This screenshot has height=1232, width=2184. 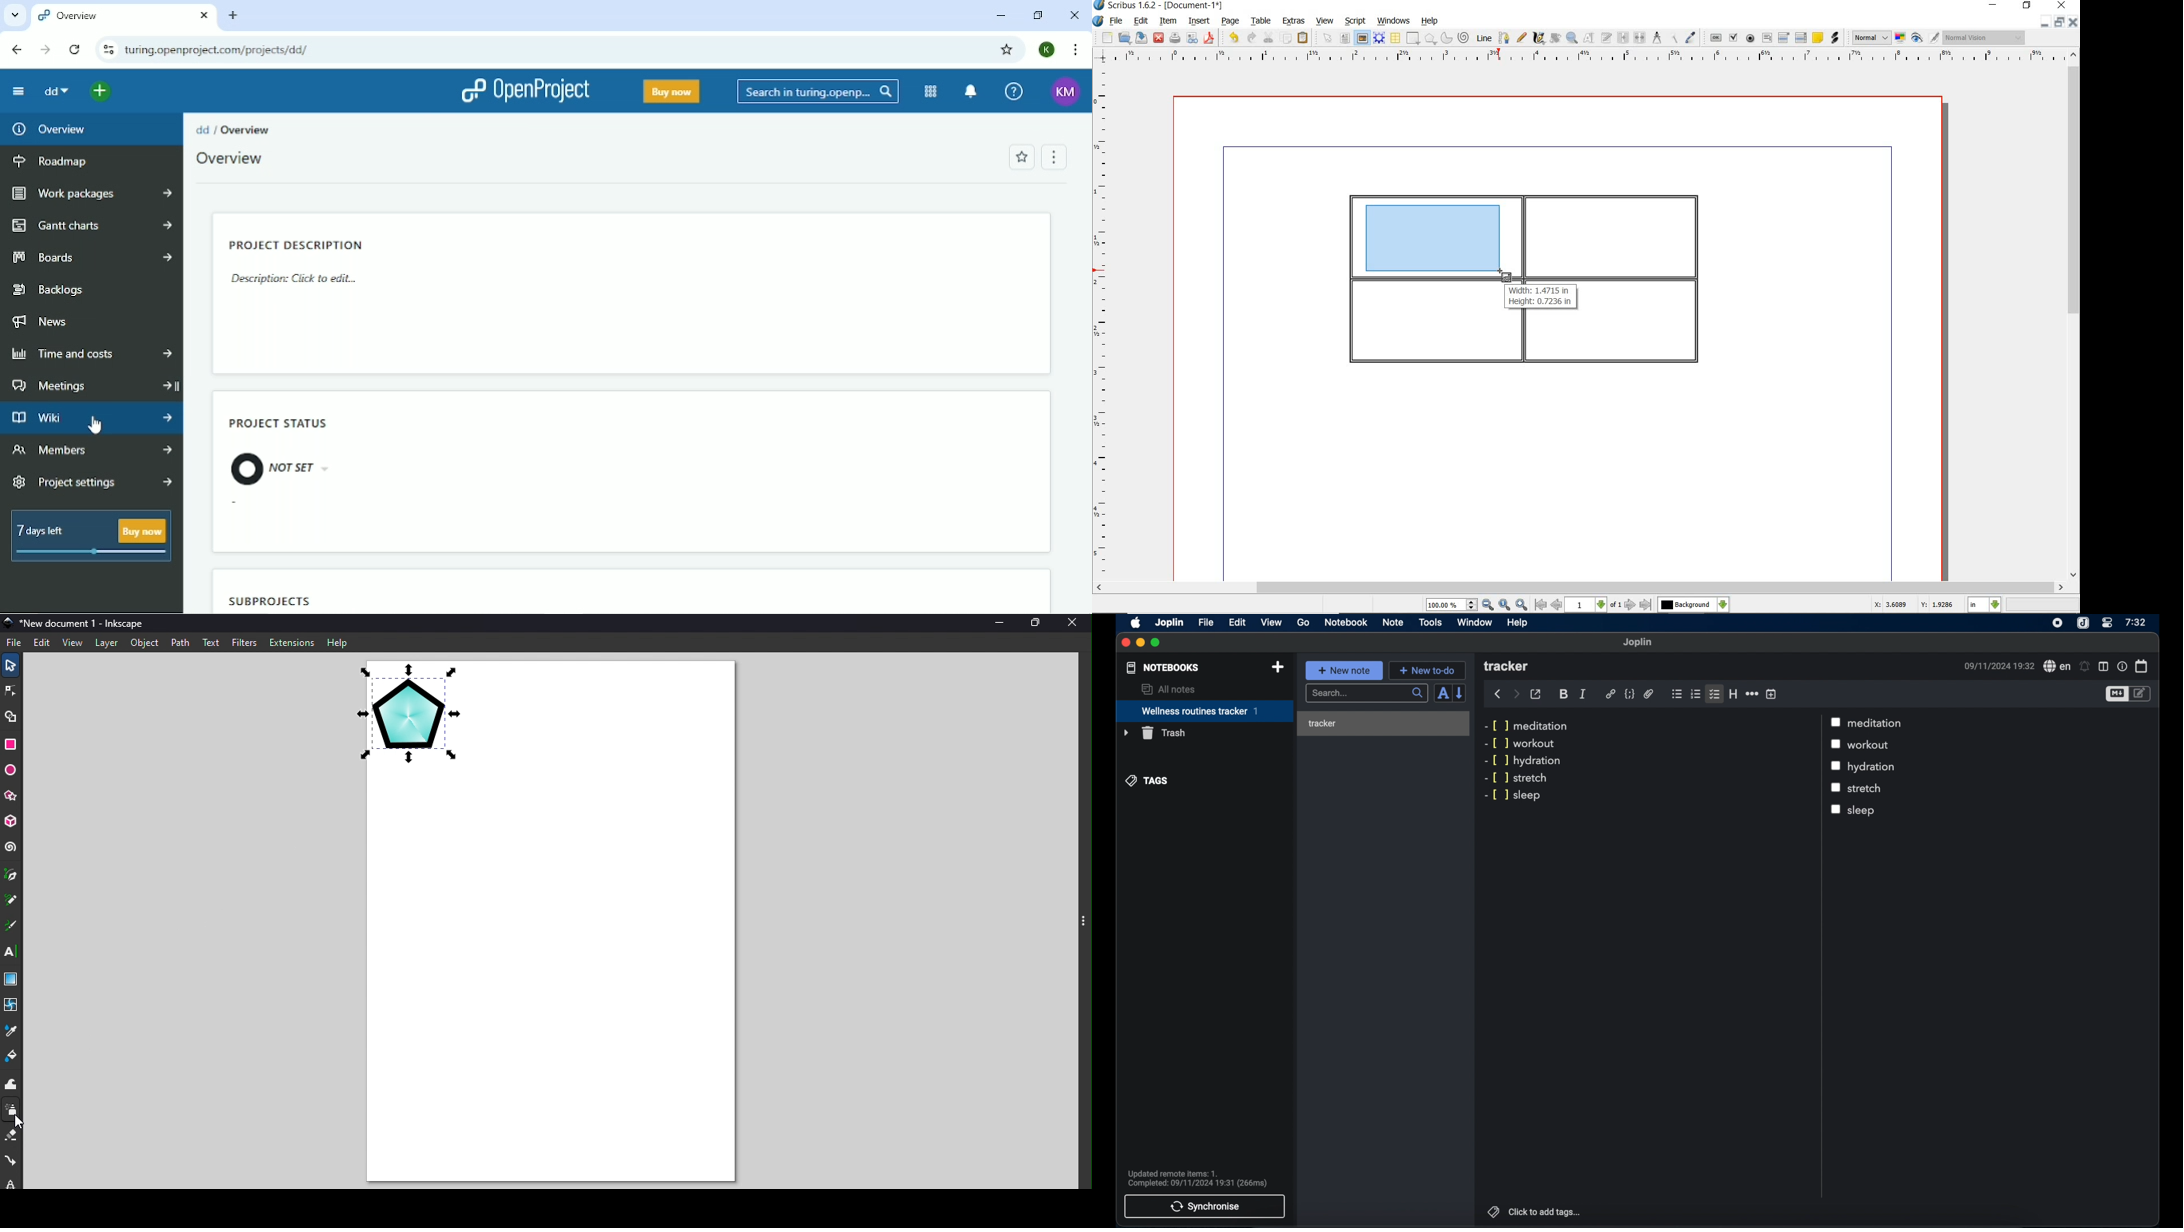 I want to click on text annotation, so click(x=1818, y=38).